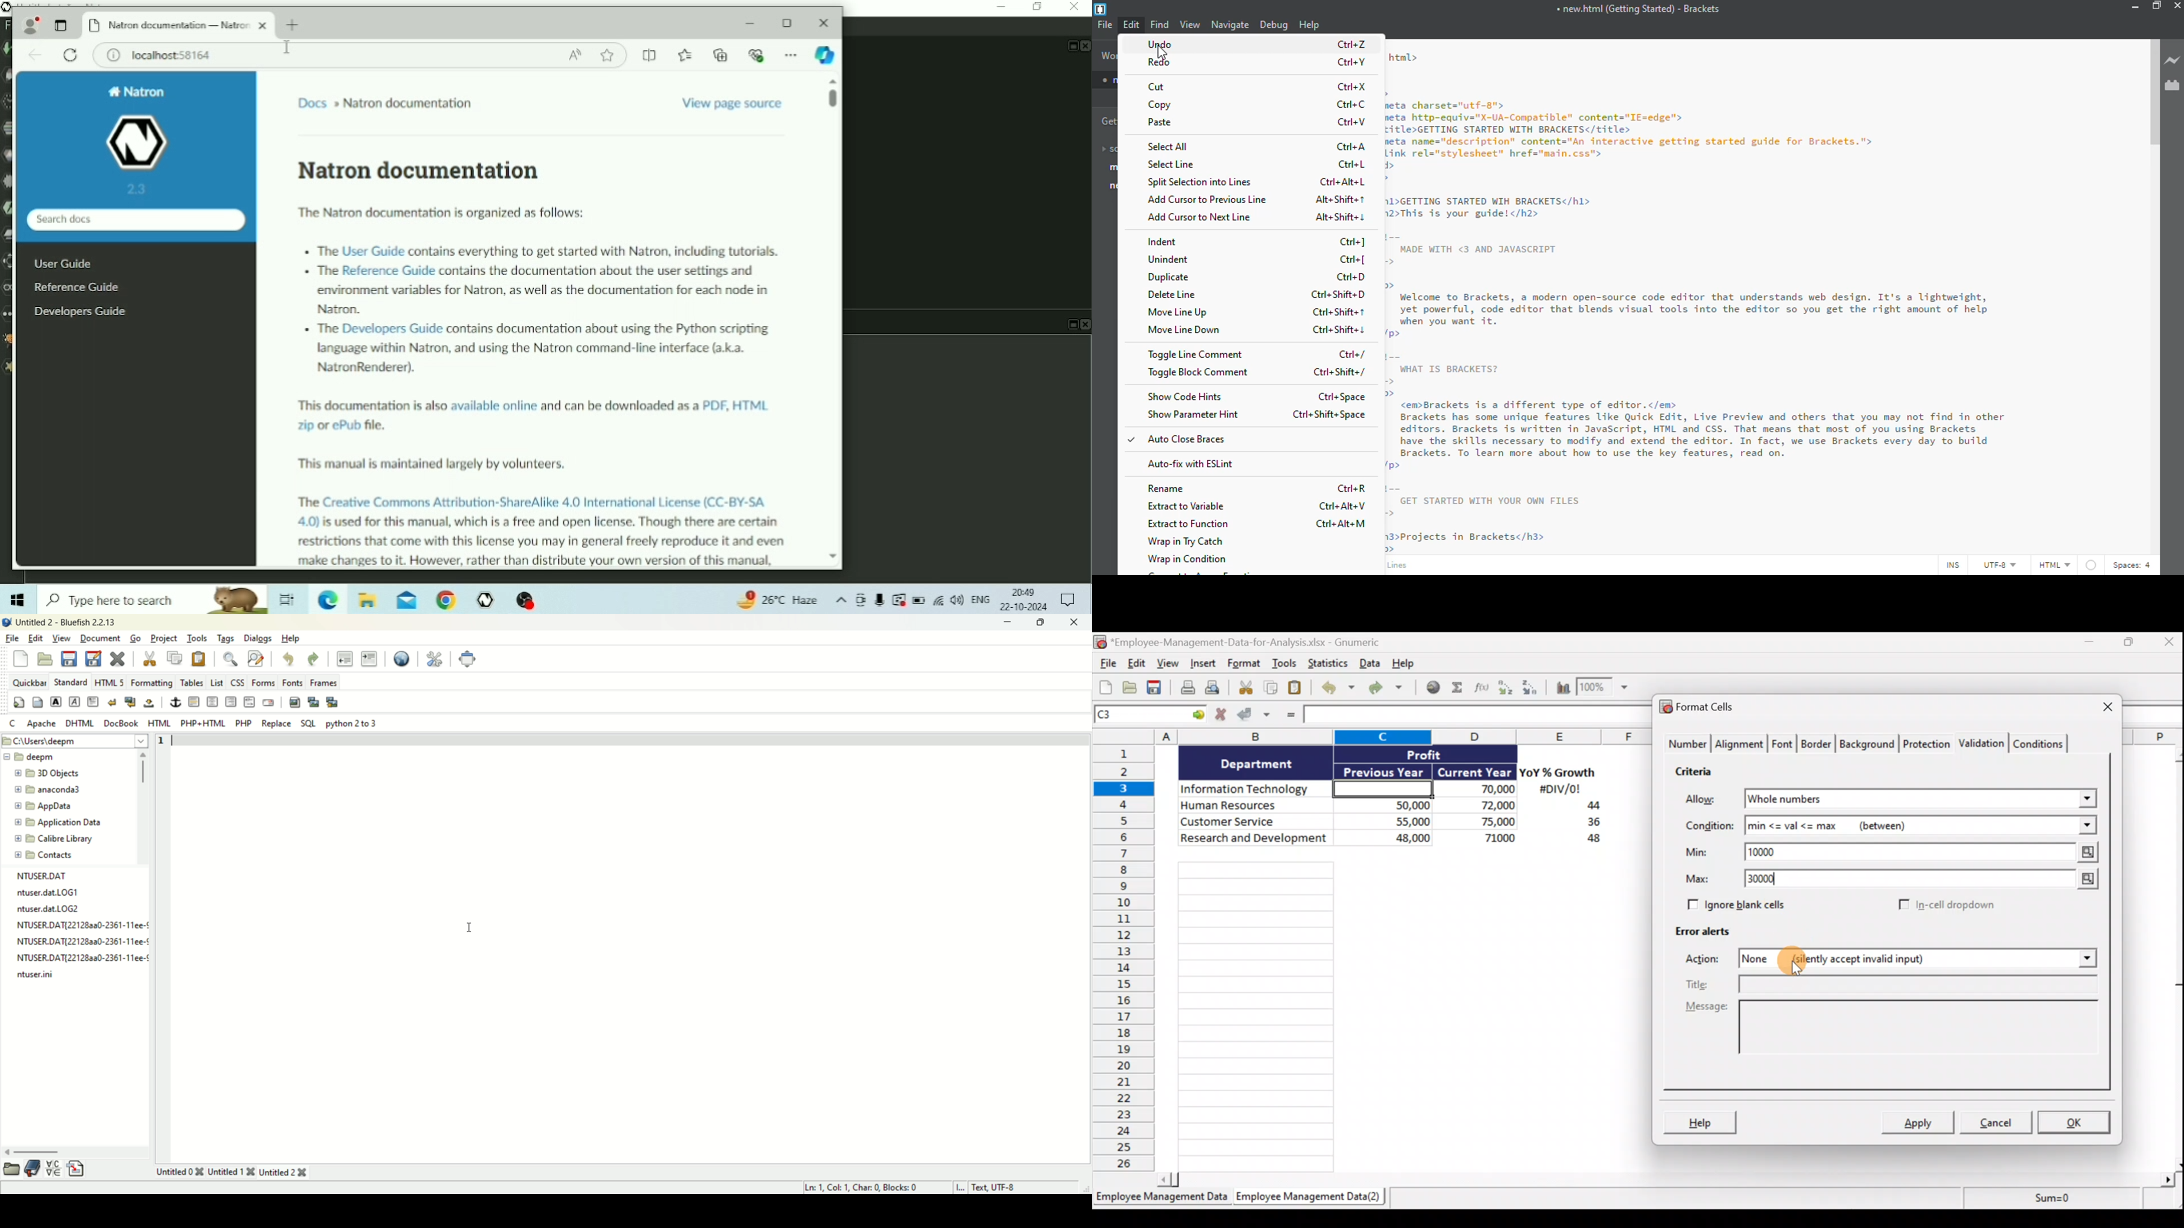 The width and height of the screenshot is (2184, 1232). Describe the element at coordinates (2088, 826) in the screenshot. I see `Condition drop down` at that location.